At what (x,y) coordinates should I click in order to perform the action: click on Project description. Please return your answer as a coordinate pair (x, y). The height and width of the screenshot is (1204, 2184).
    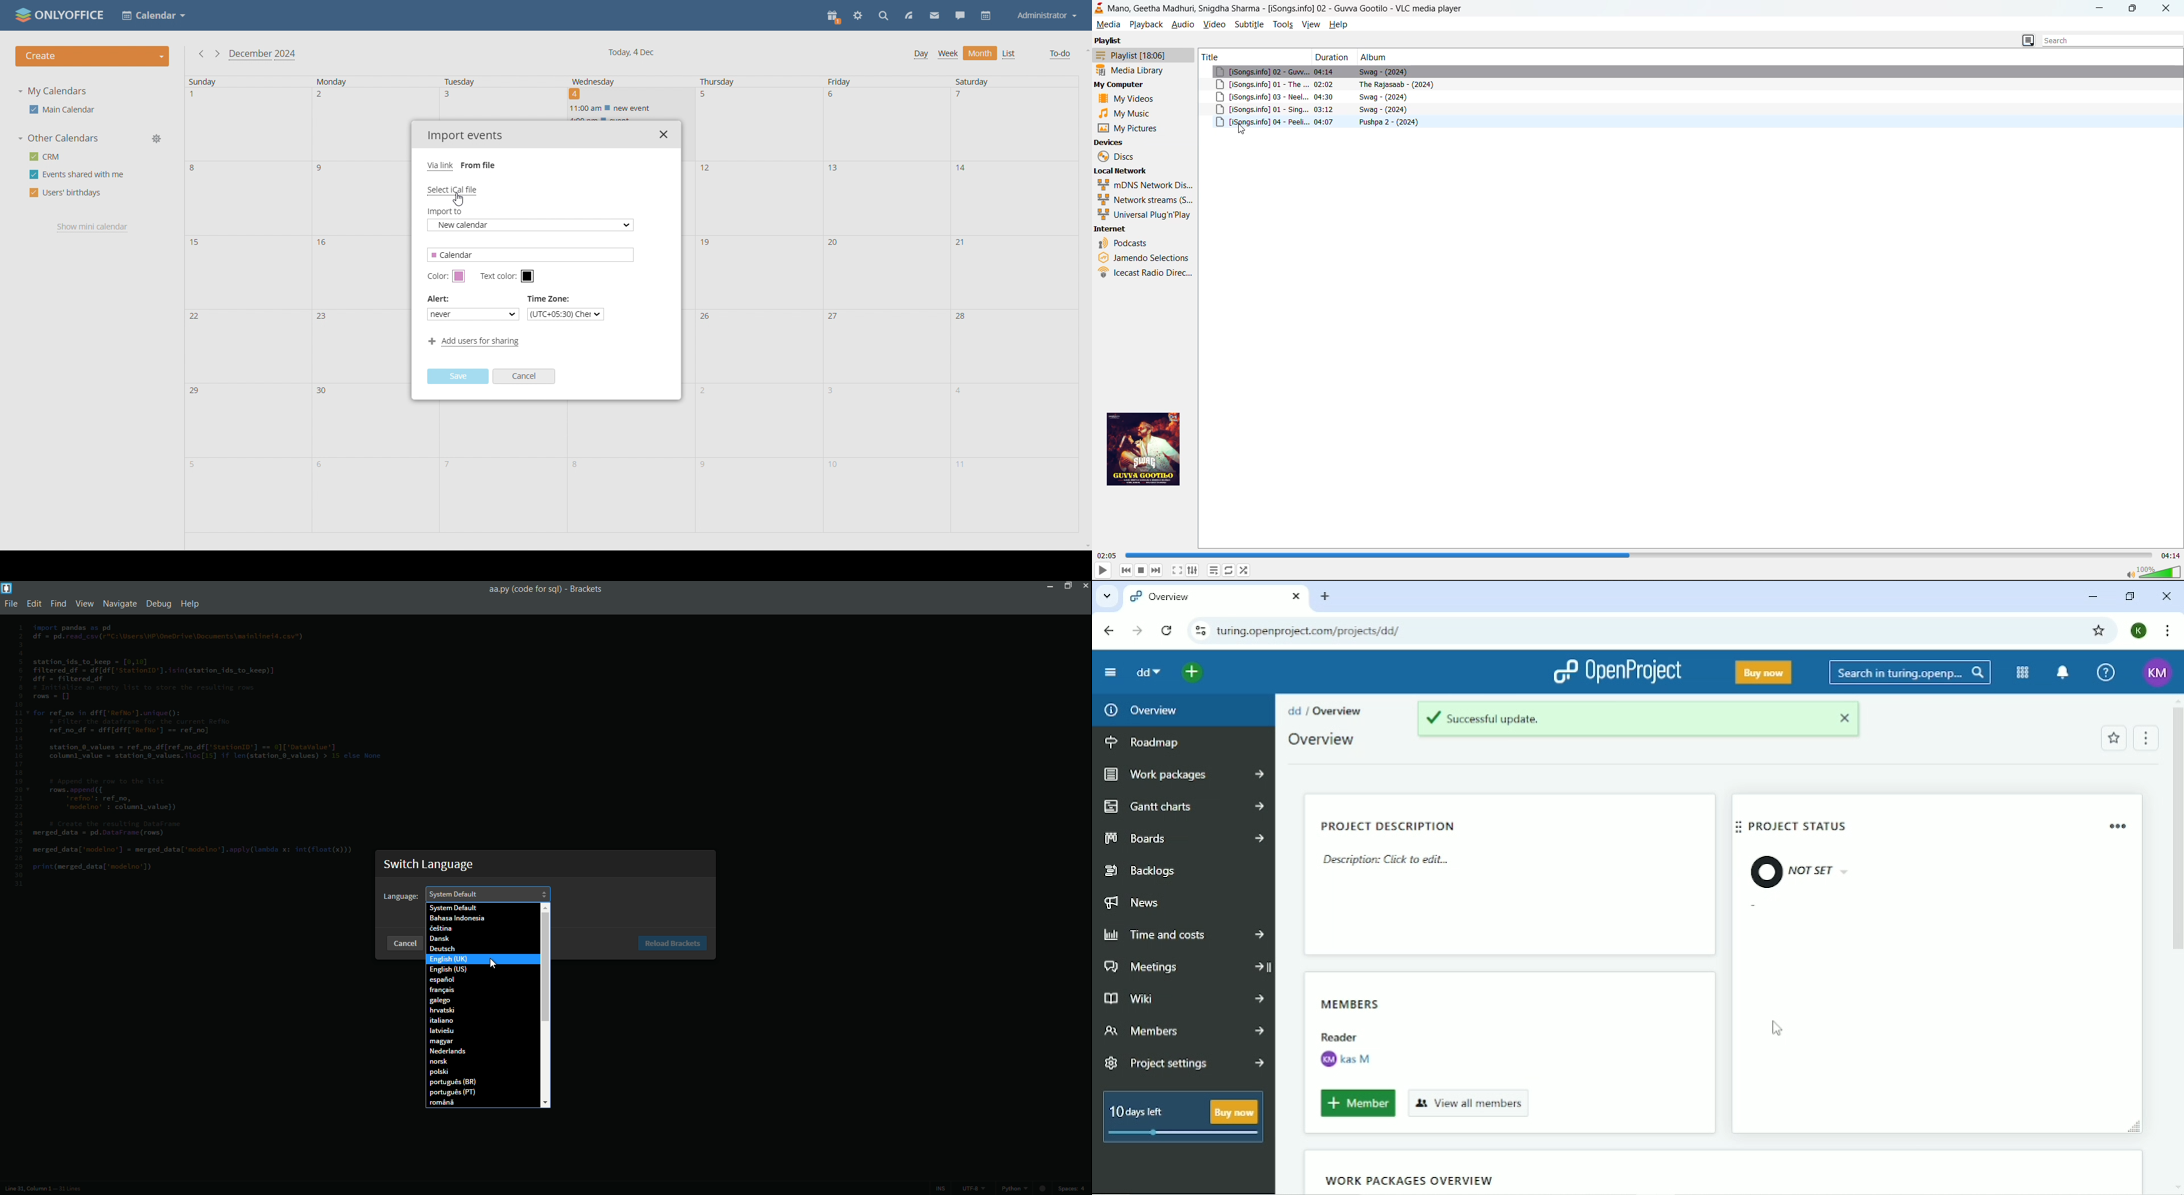
    Looking at the image, I should click on (1390, 825).